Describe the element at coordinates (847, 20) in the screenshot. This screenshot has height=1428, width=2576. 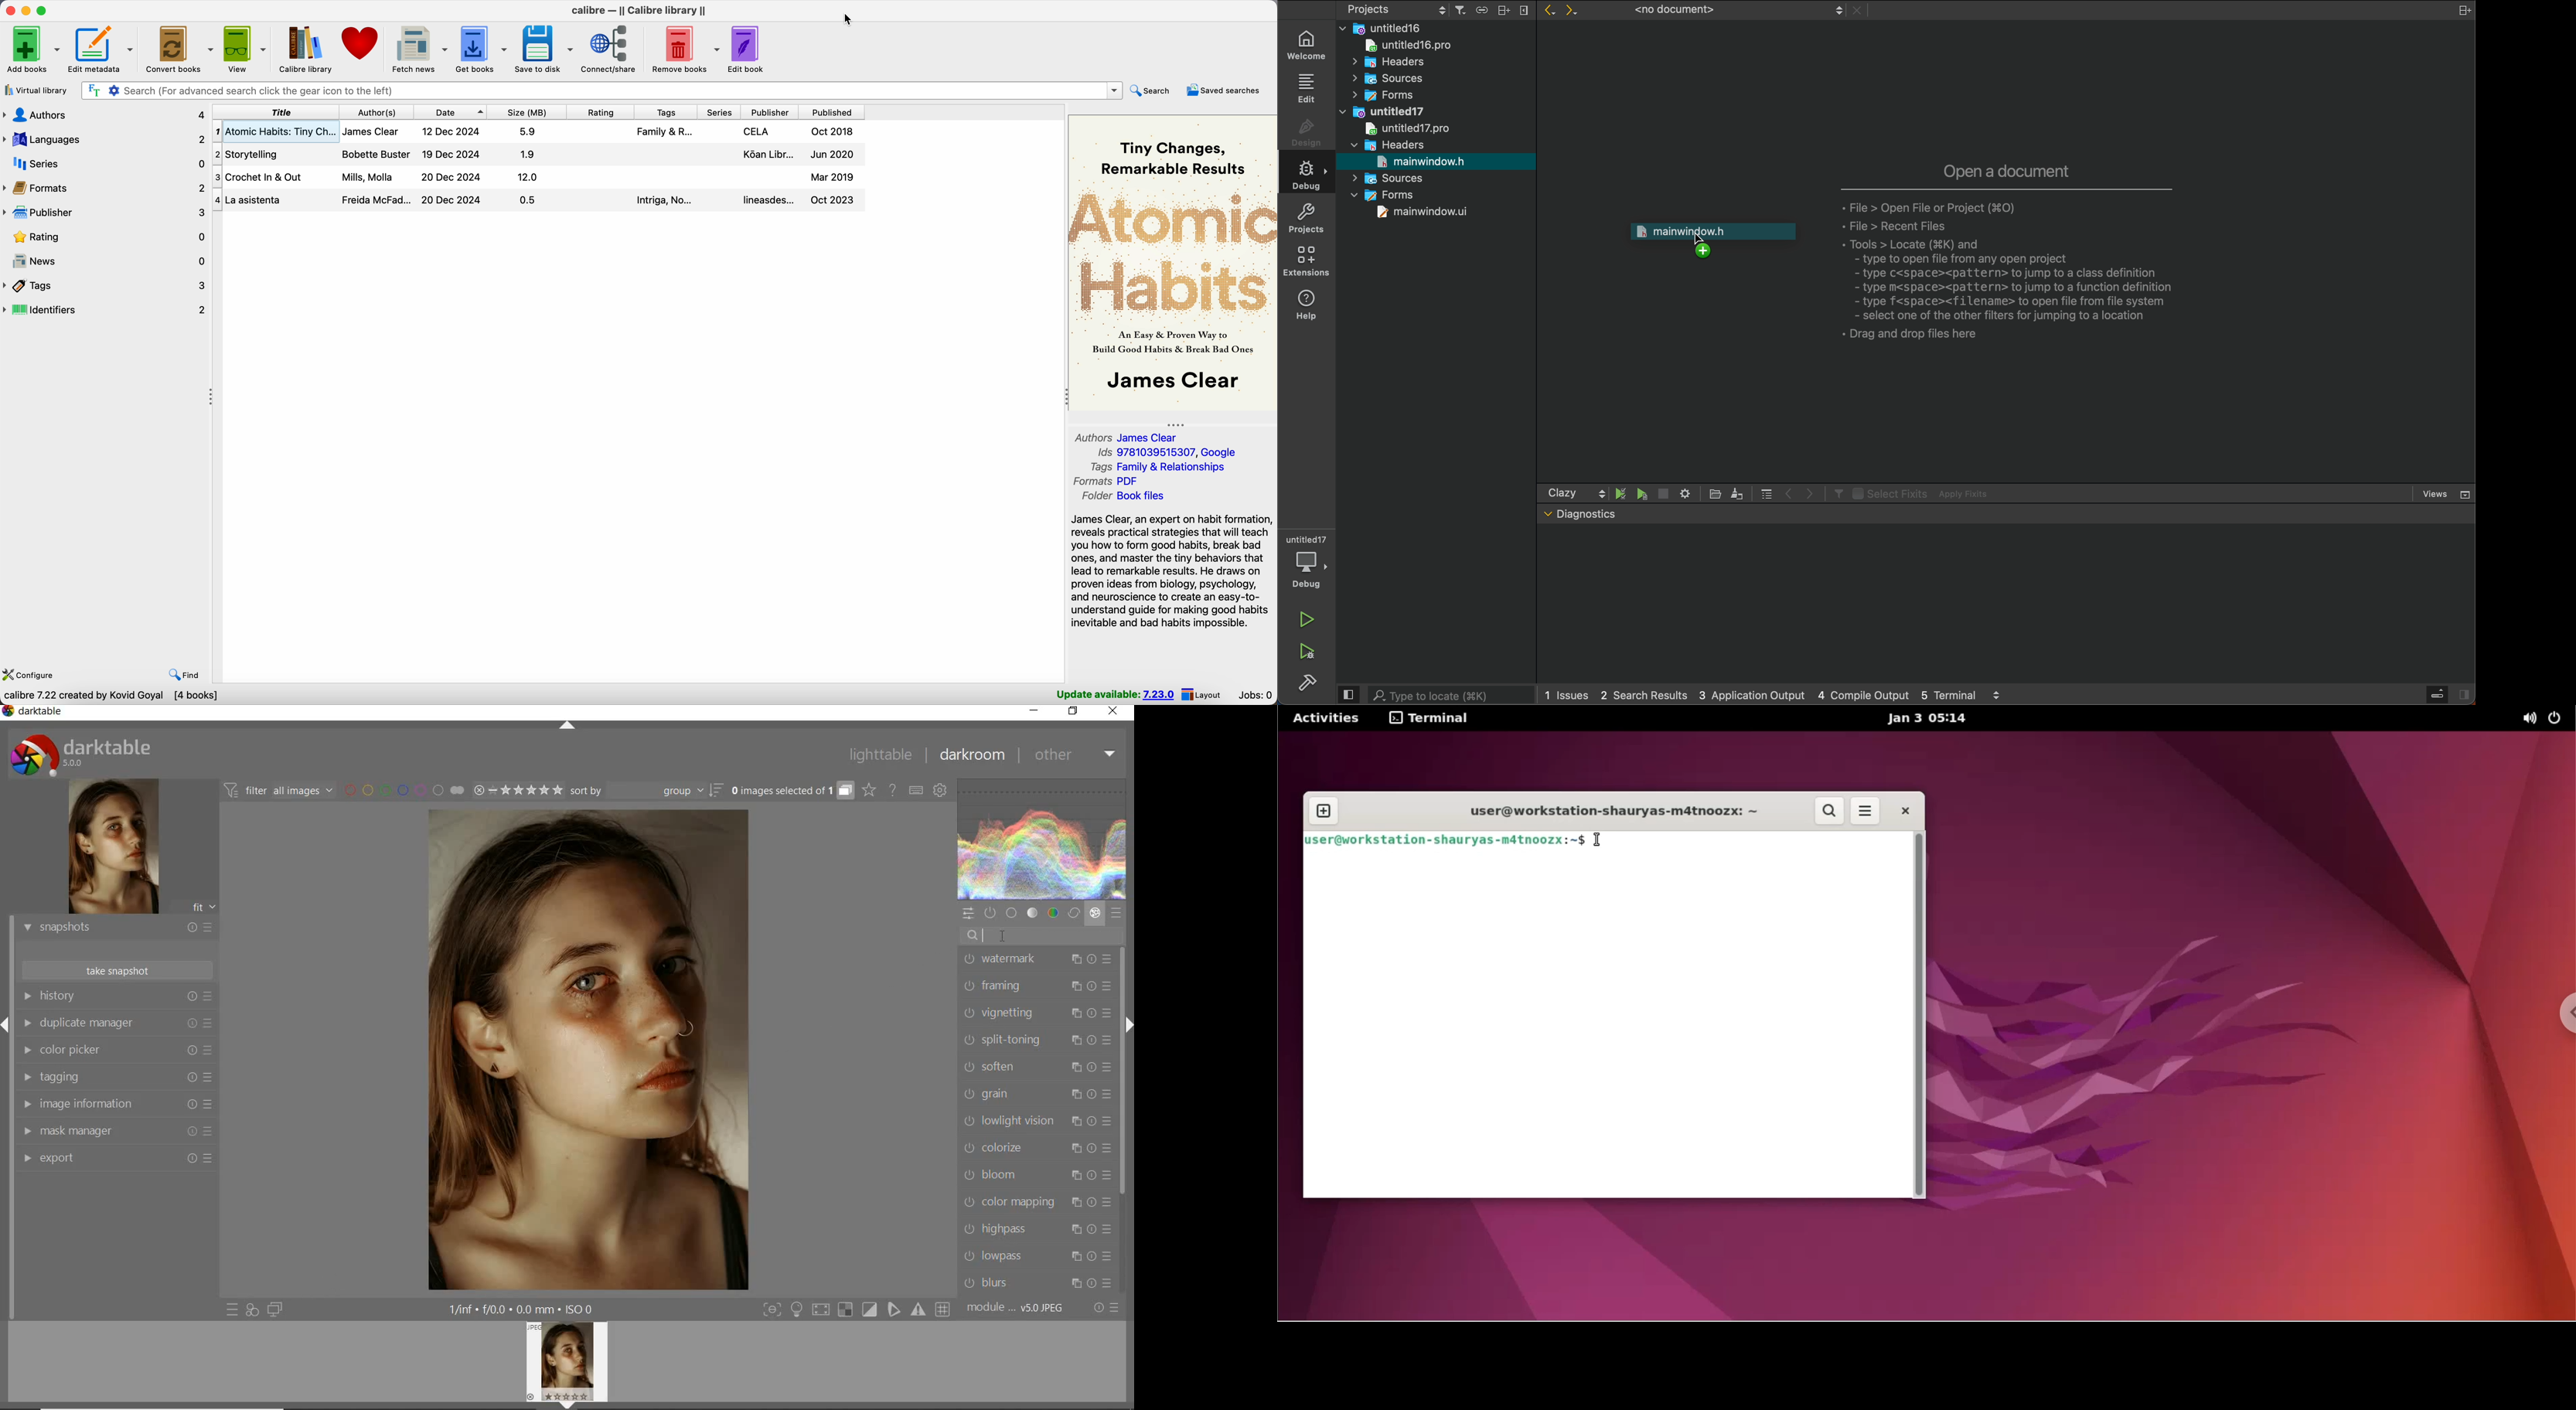
I see `cursor` at that location.